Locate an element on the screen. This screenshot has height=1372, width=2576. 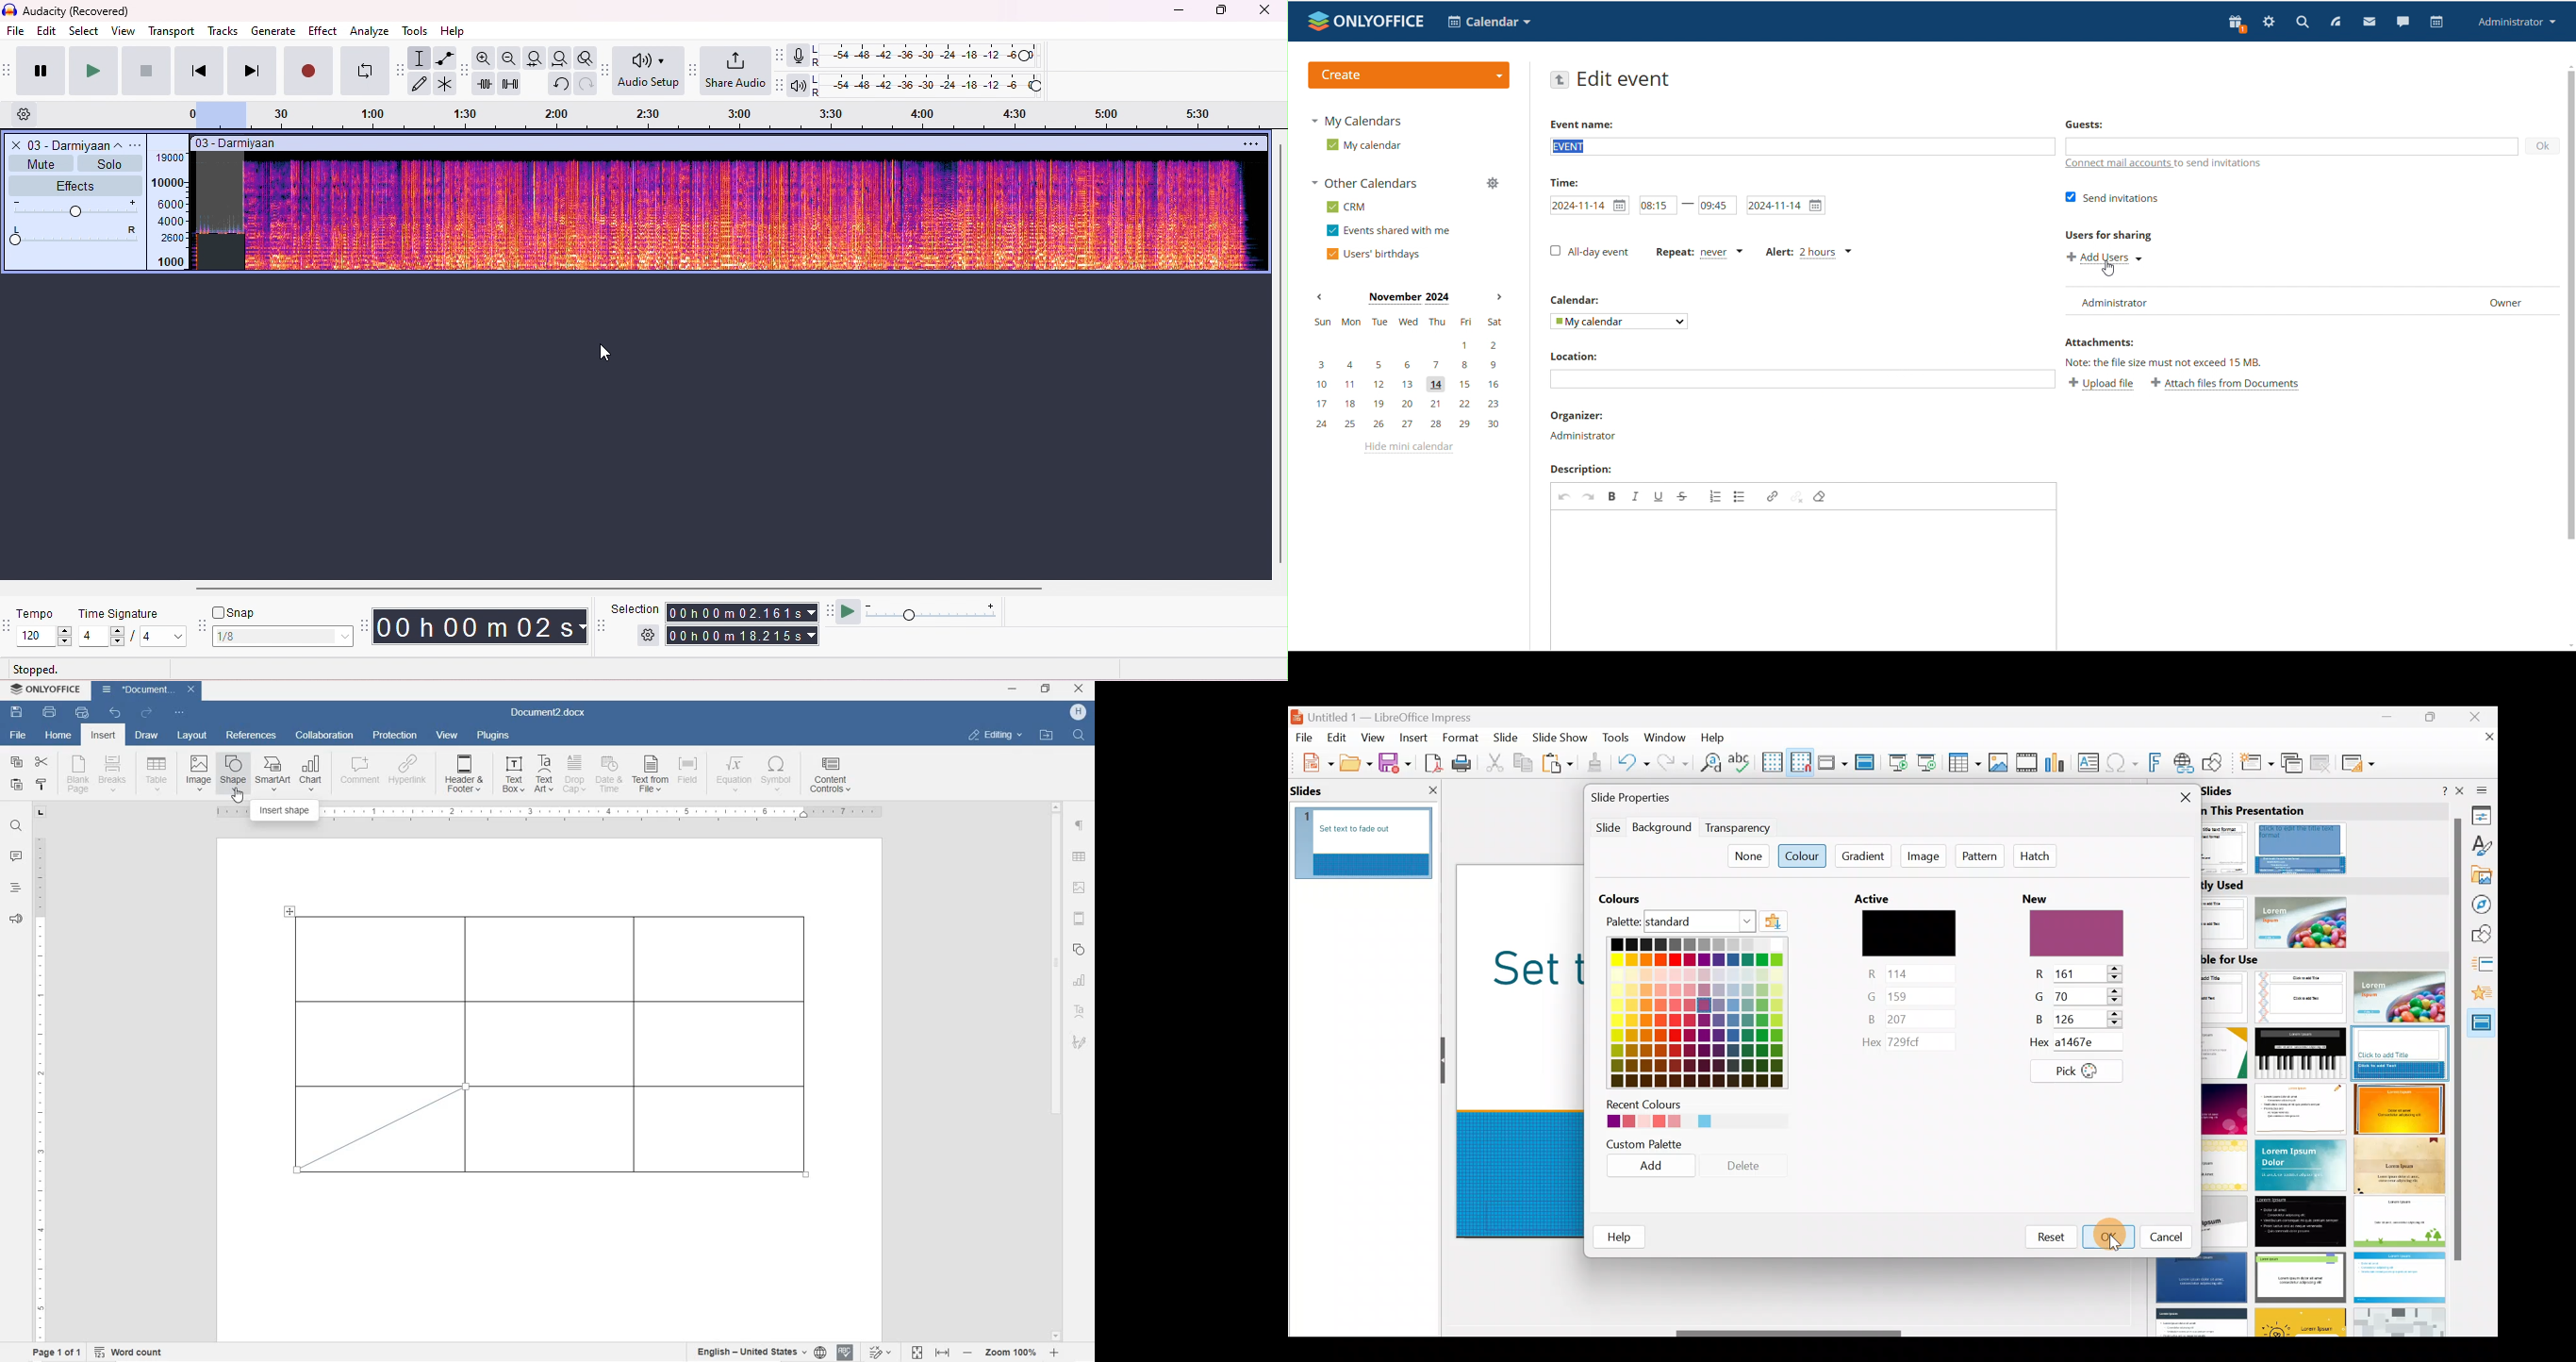
Clone formatting is located at coordinates (1597, 763).